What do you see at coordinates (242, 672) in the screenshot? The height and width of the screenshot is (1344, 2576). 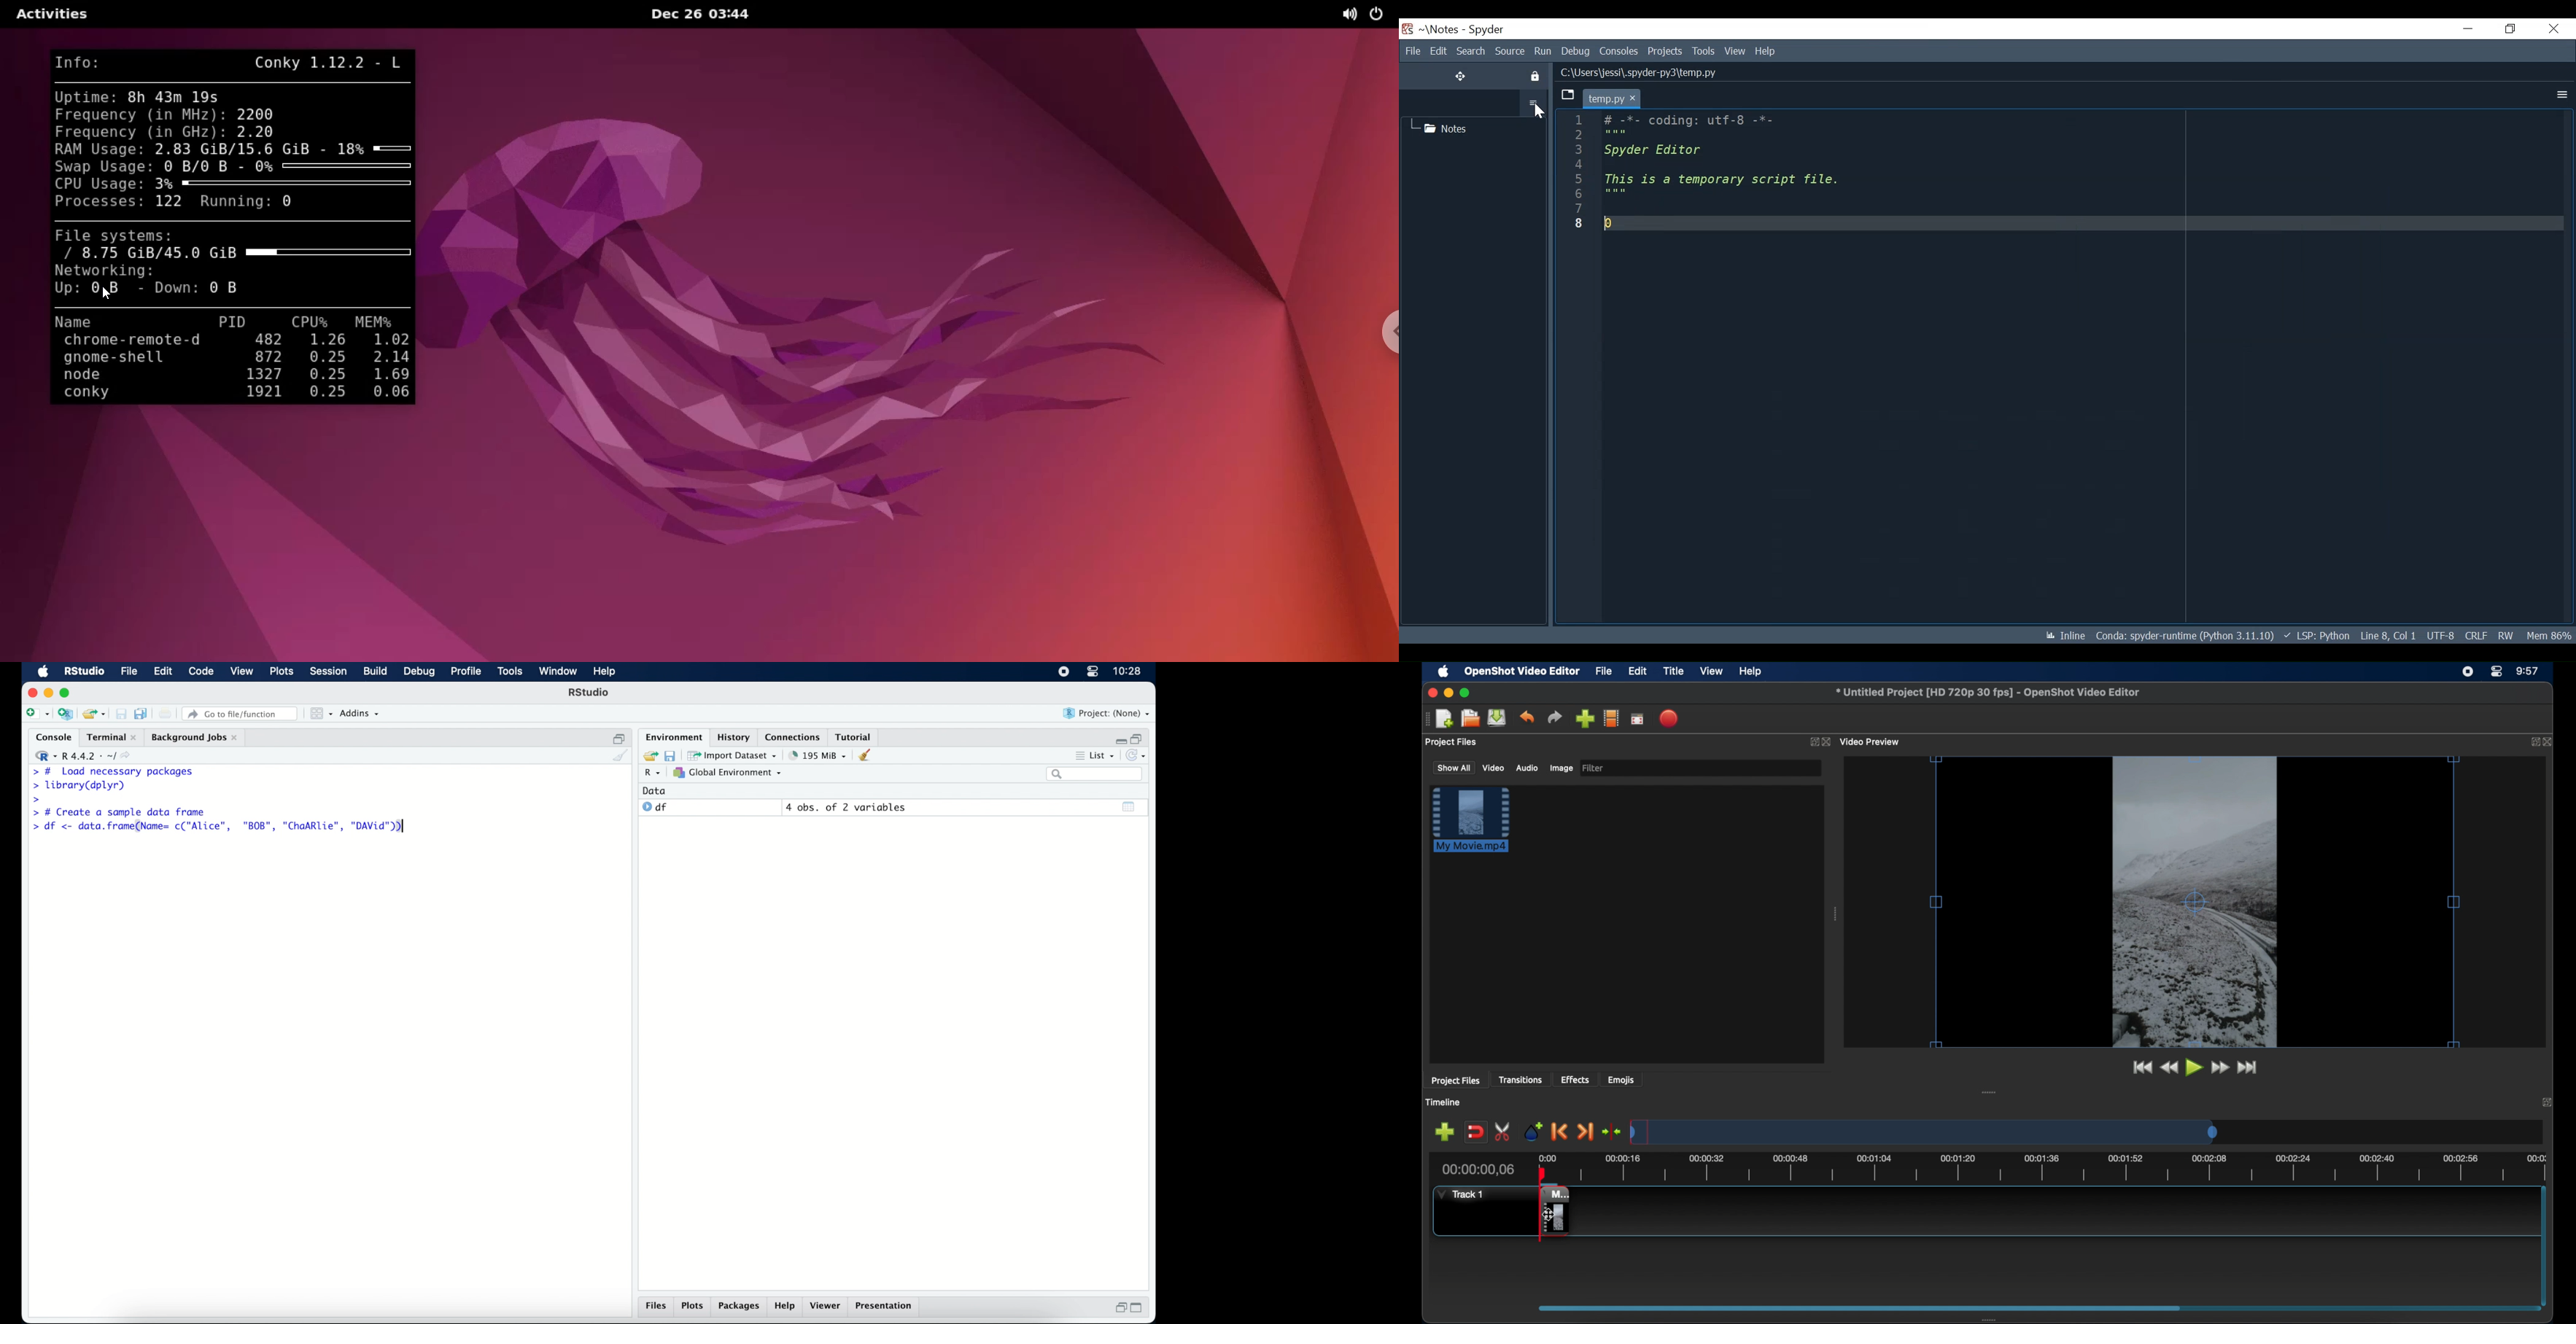 I see `view` at bounding box center [242, 672].